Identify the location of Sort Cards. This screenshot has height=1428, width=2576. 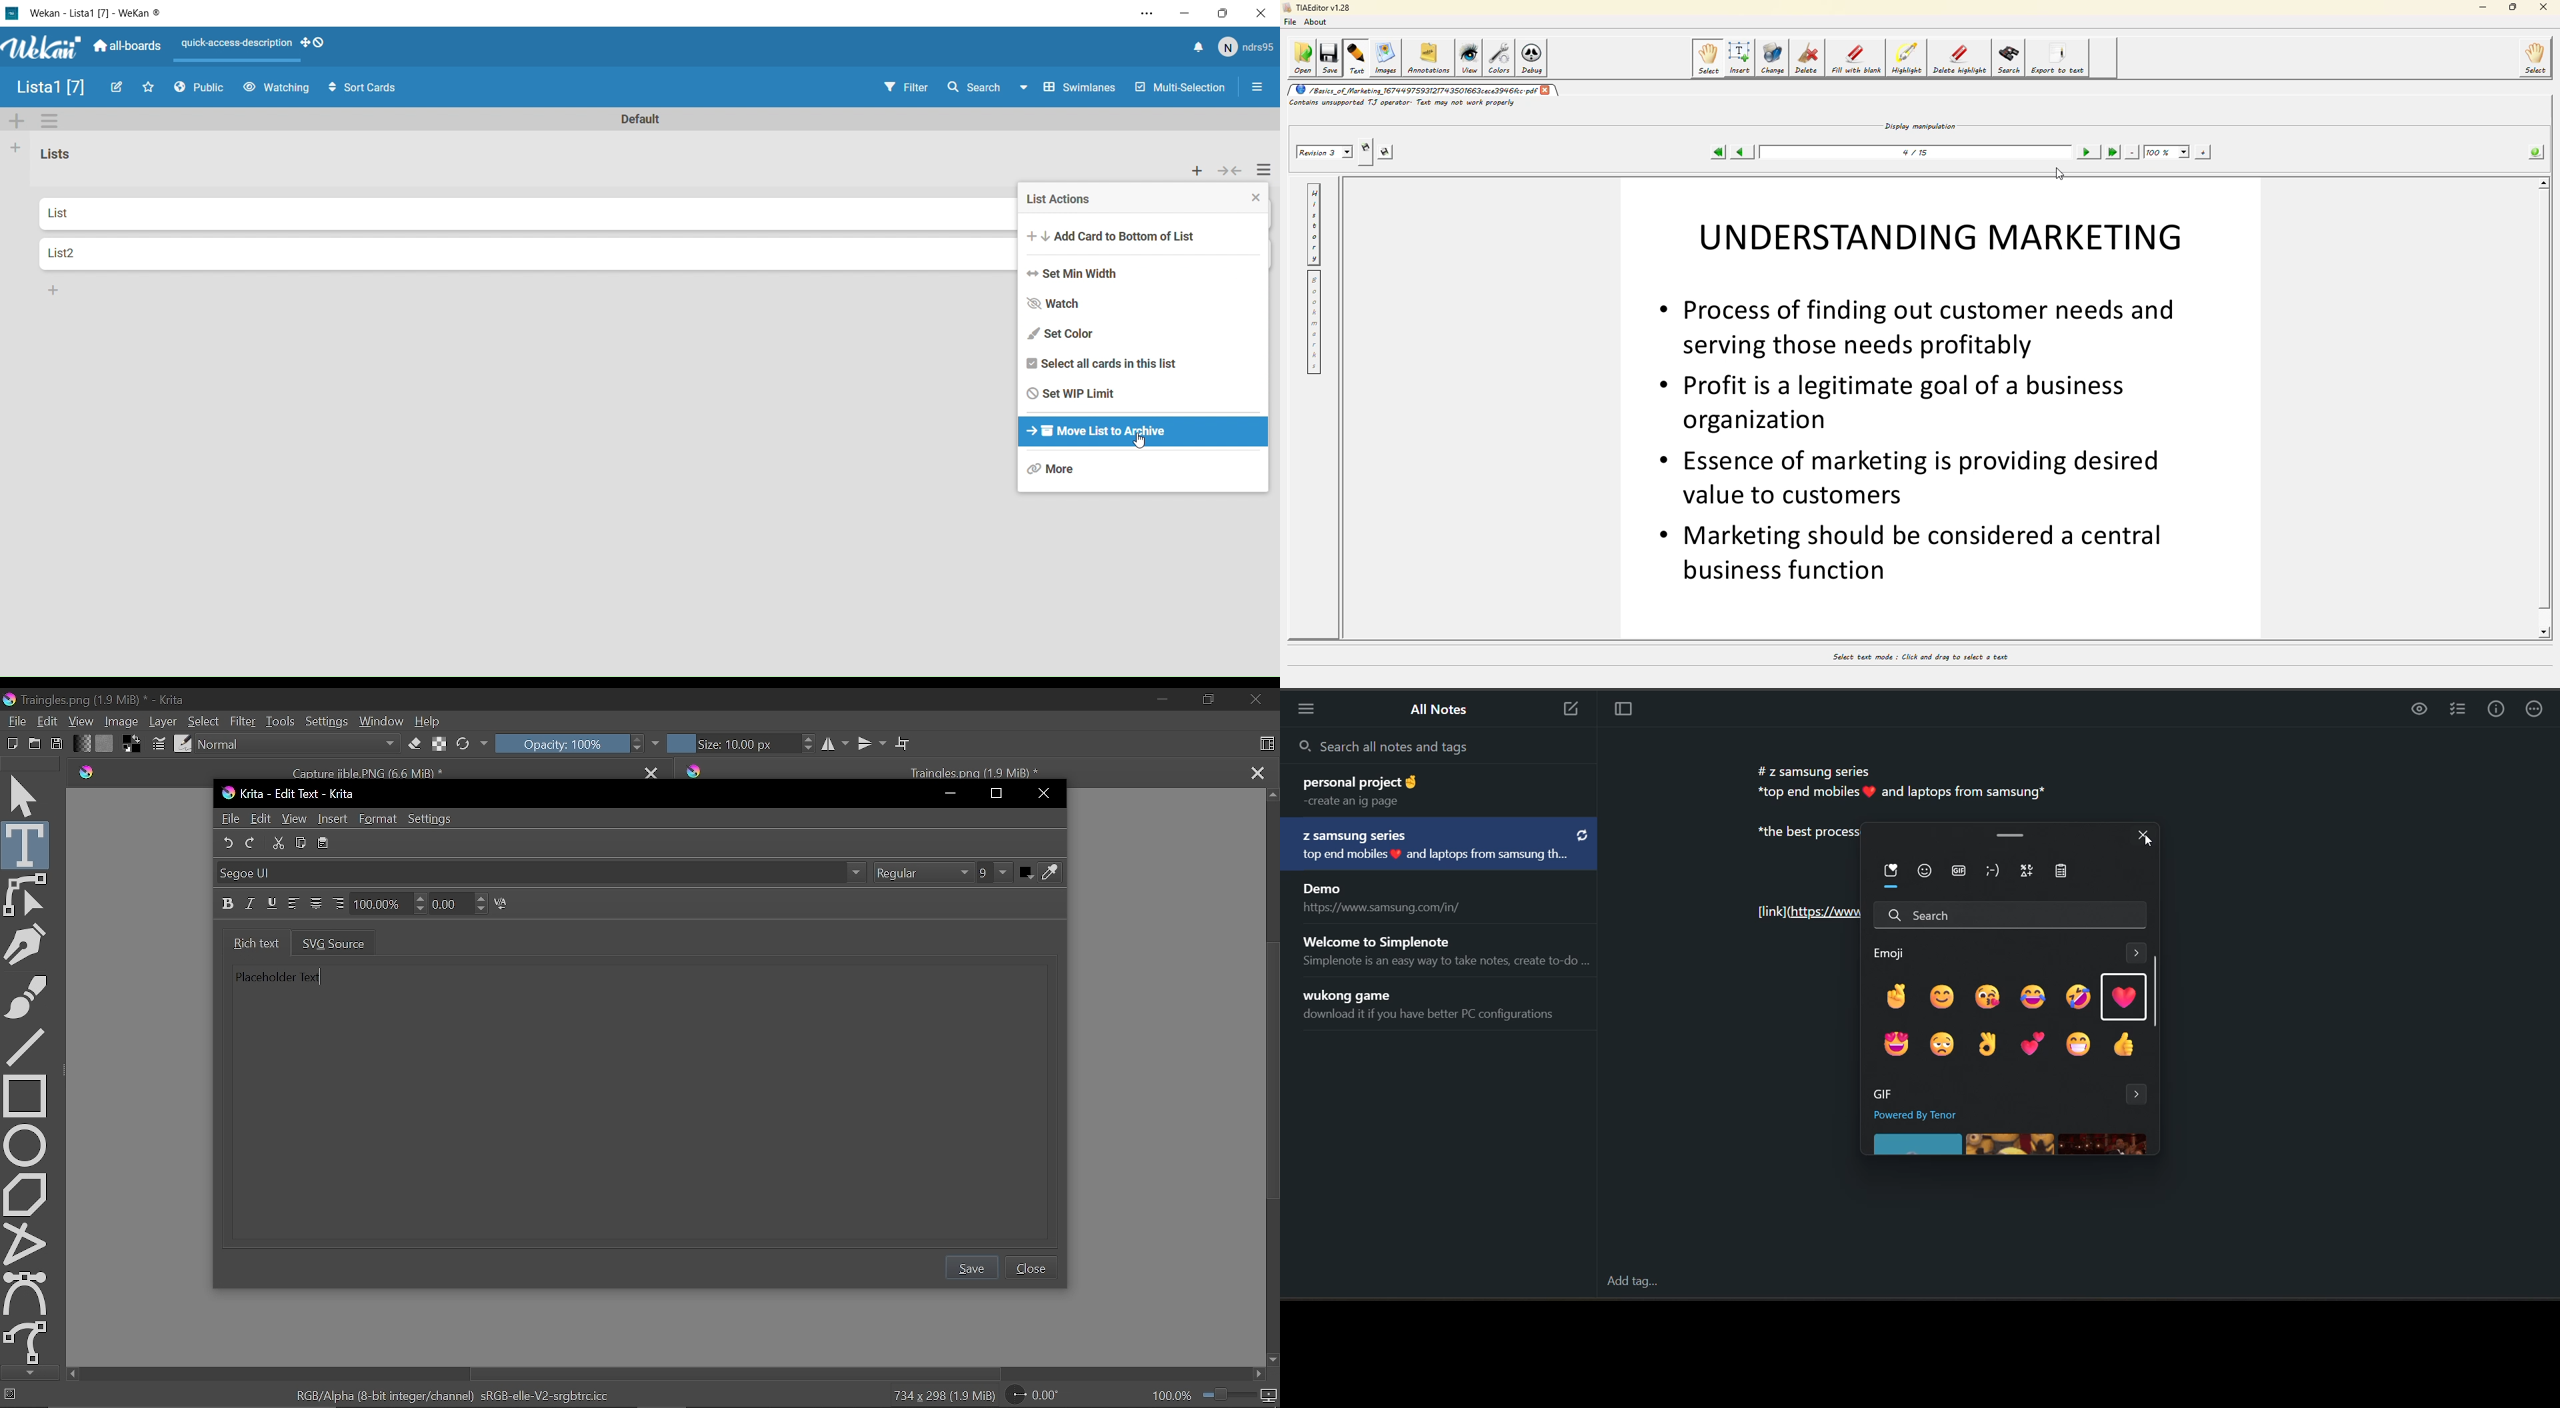
(369, 91).